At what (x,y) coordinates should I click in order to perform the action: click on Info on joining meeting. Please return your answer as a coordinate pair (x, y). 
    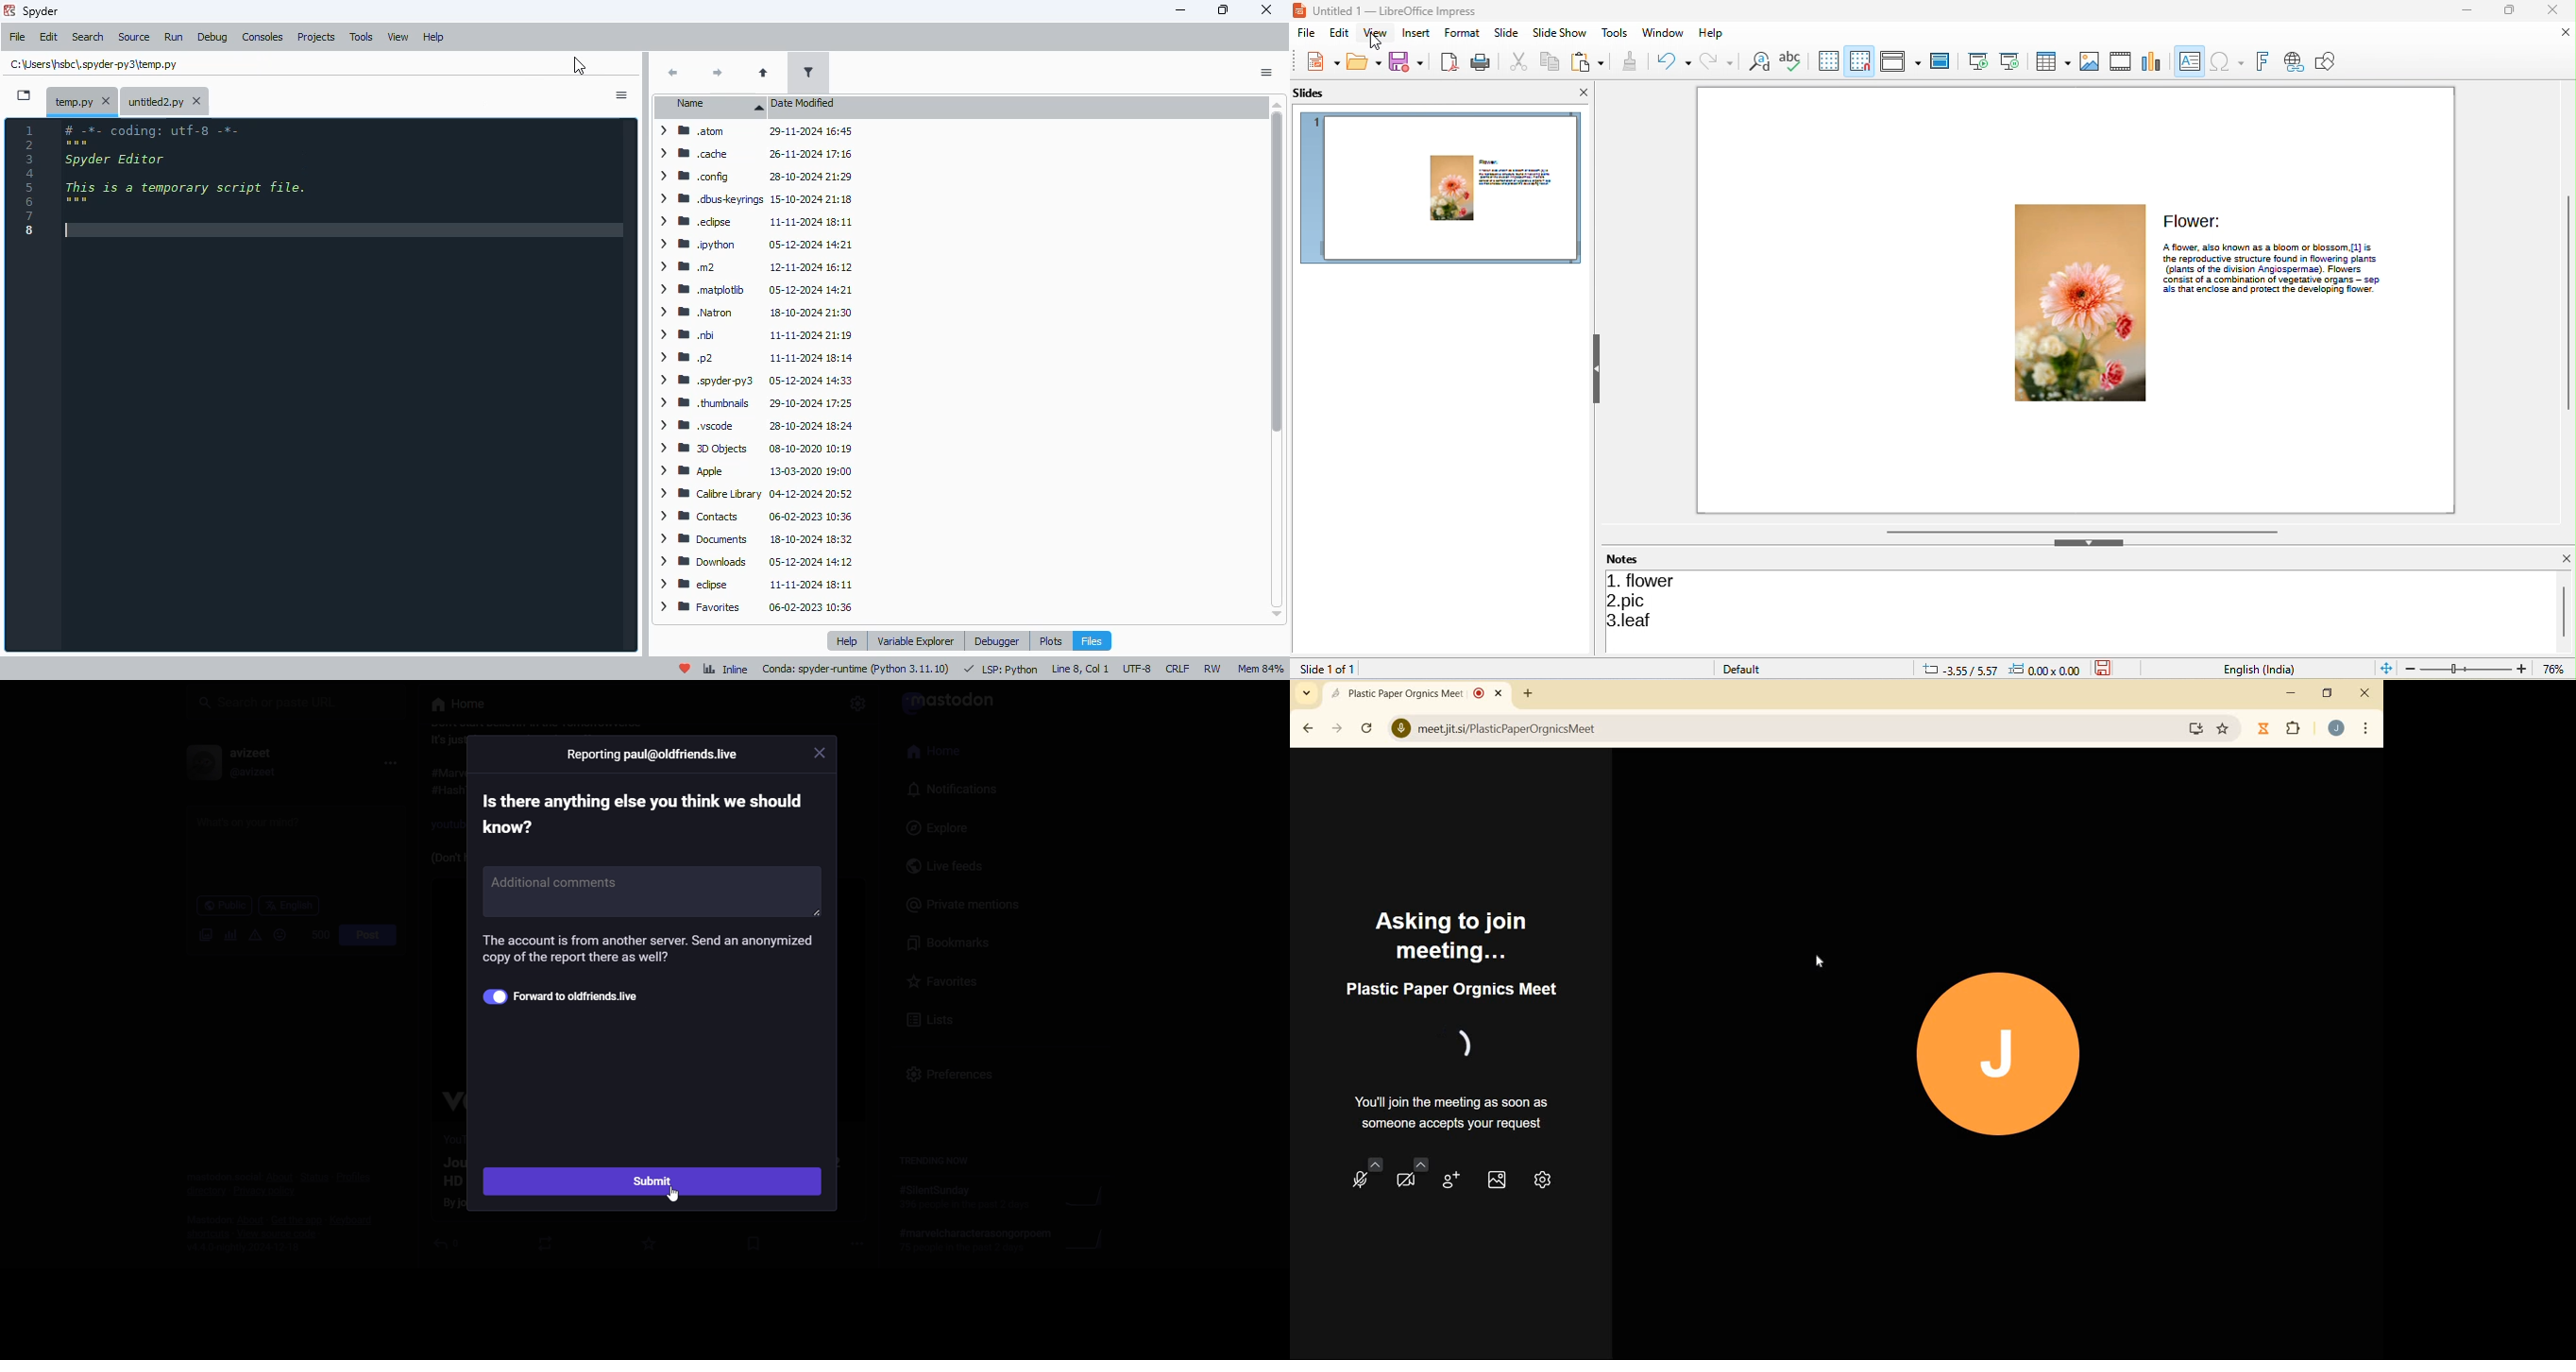
    Looking at the image, I should click on (1457, 1114).